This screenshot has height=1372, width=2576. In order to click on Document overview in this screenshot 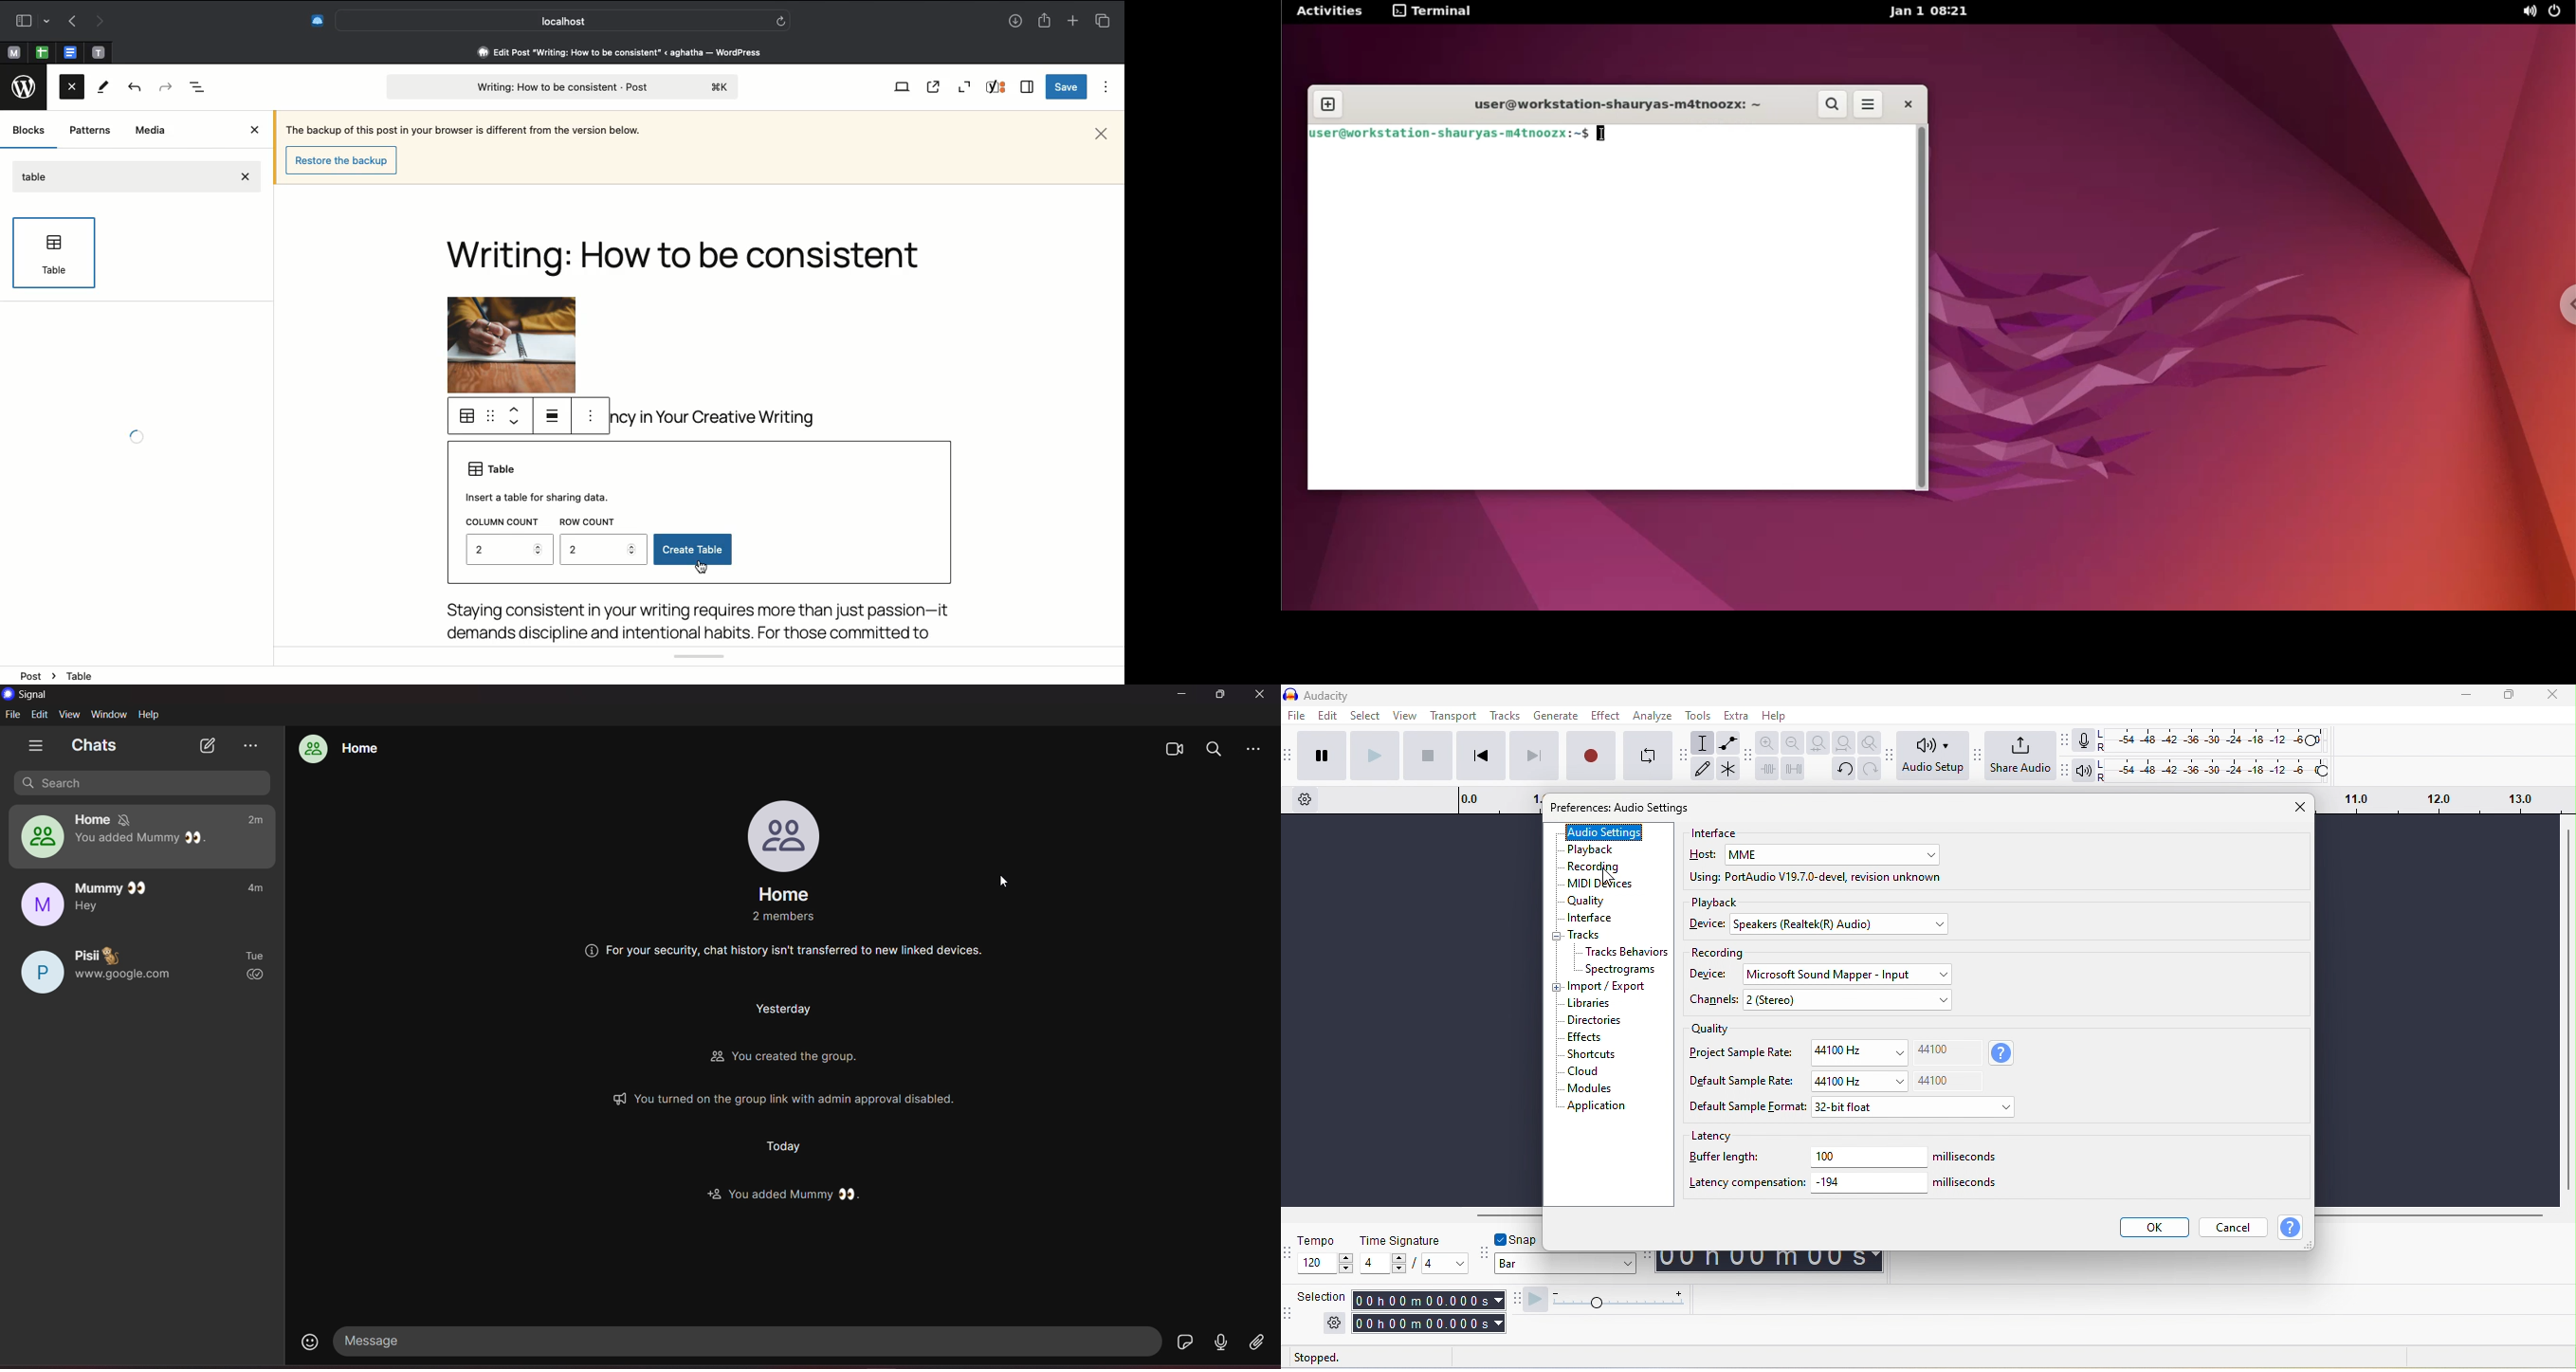, I will do `click(198, 88)`.